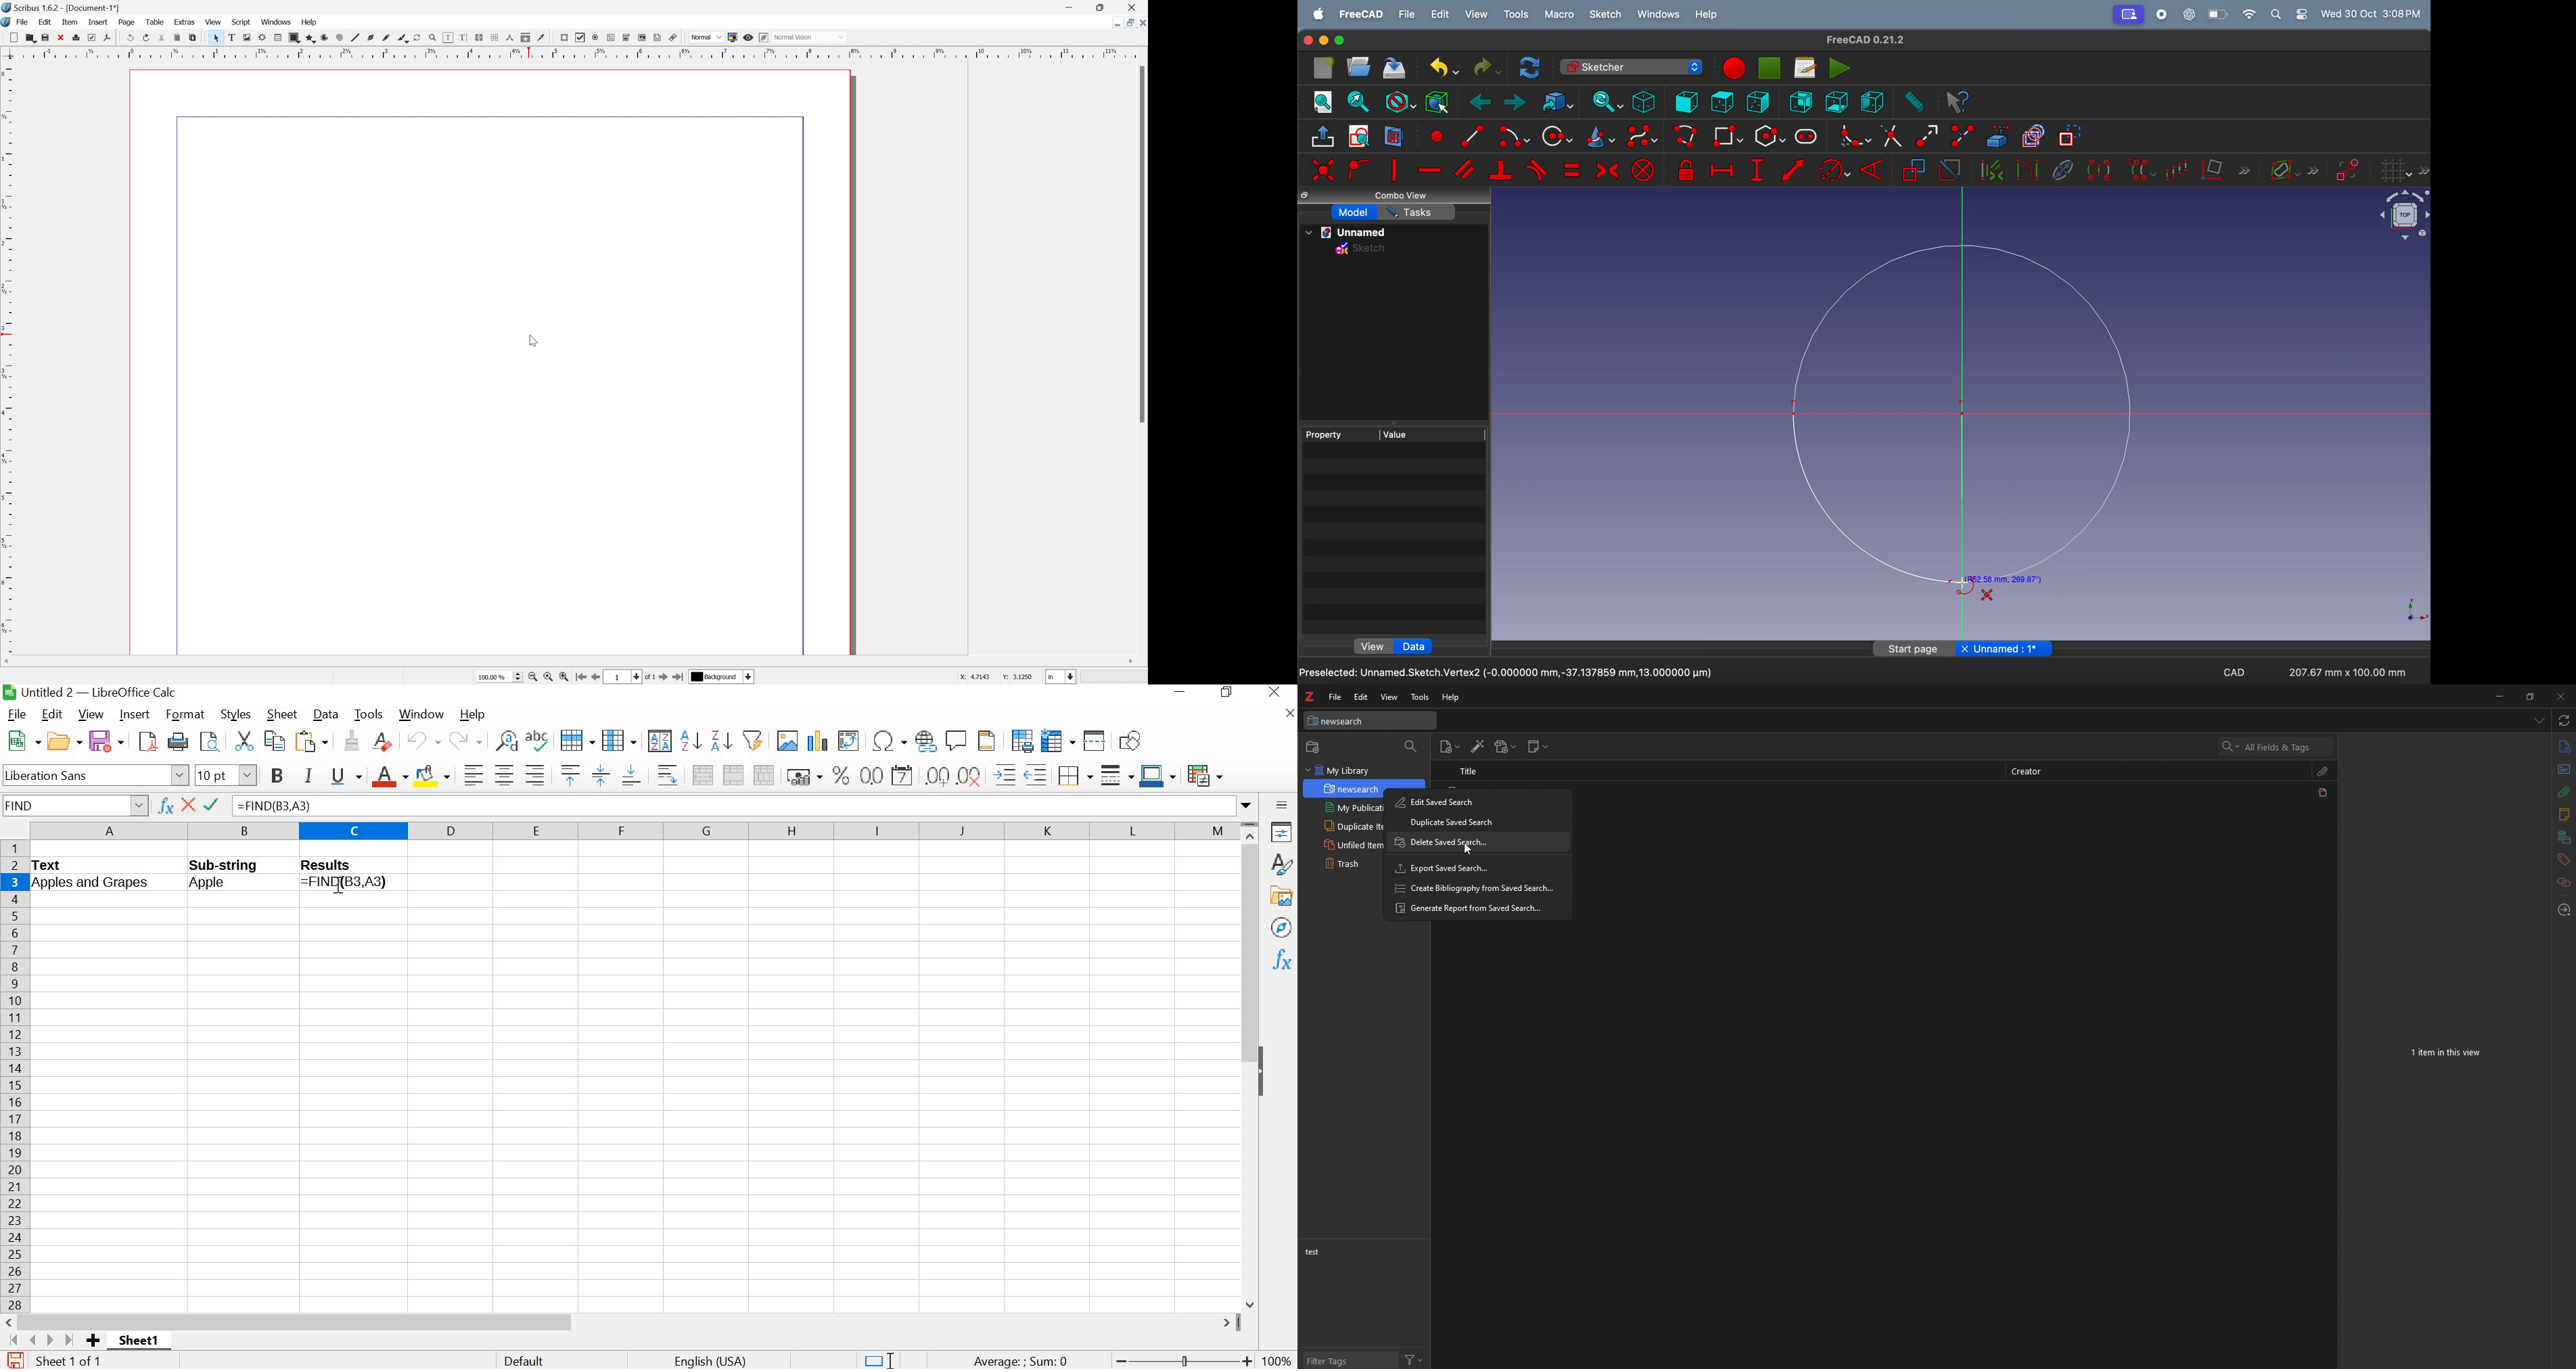 Image resolution: width=2576 pixels, height=1372 pixels. What do you see at coordinates (1440, 68) in the screenshot?
I see `undo` at bounding box center [1440, 68].